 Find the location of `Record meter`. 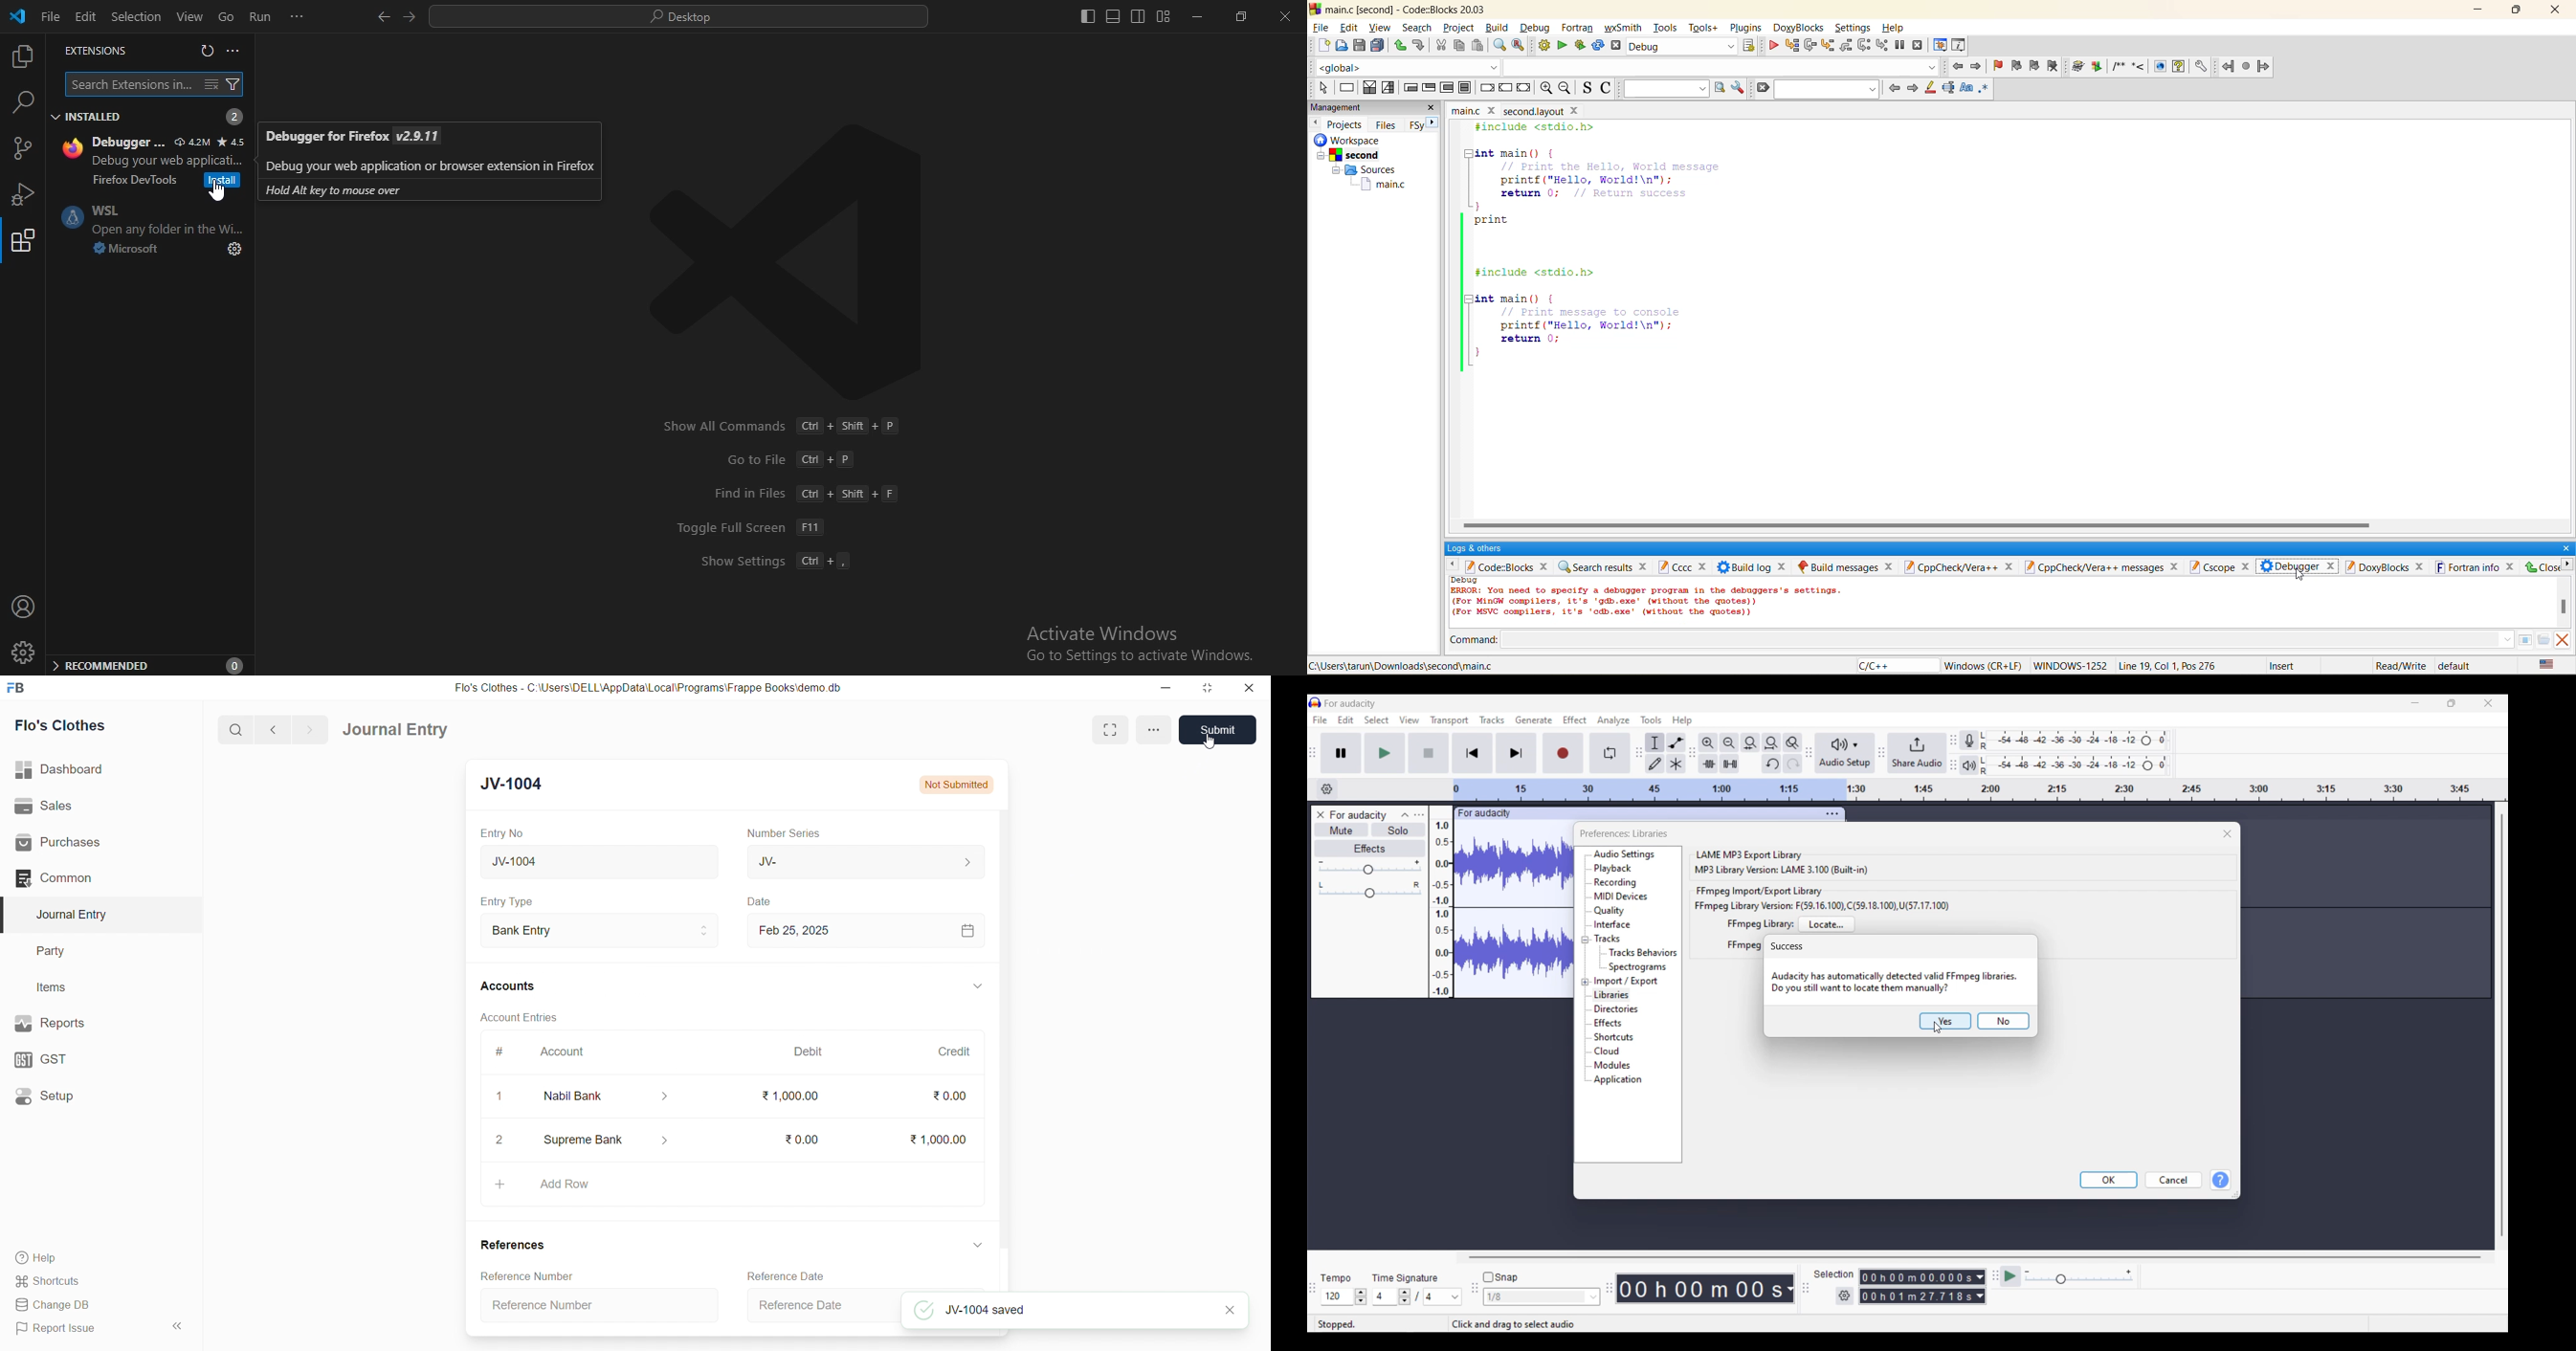

Record meter is located at coordinates (1969, 740).